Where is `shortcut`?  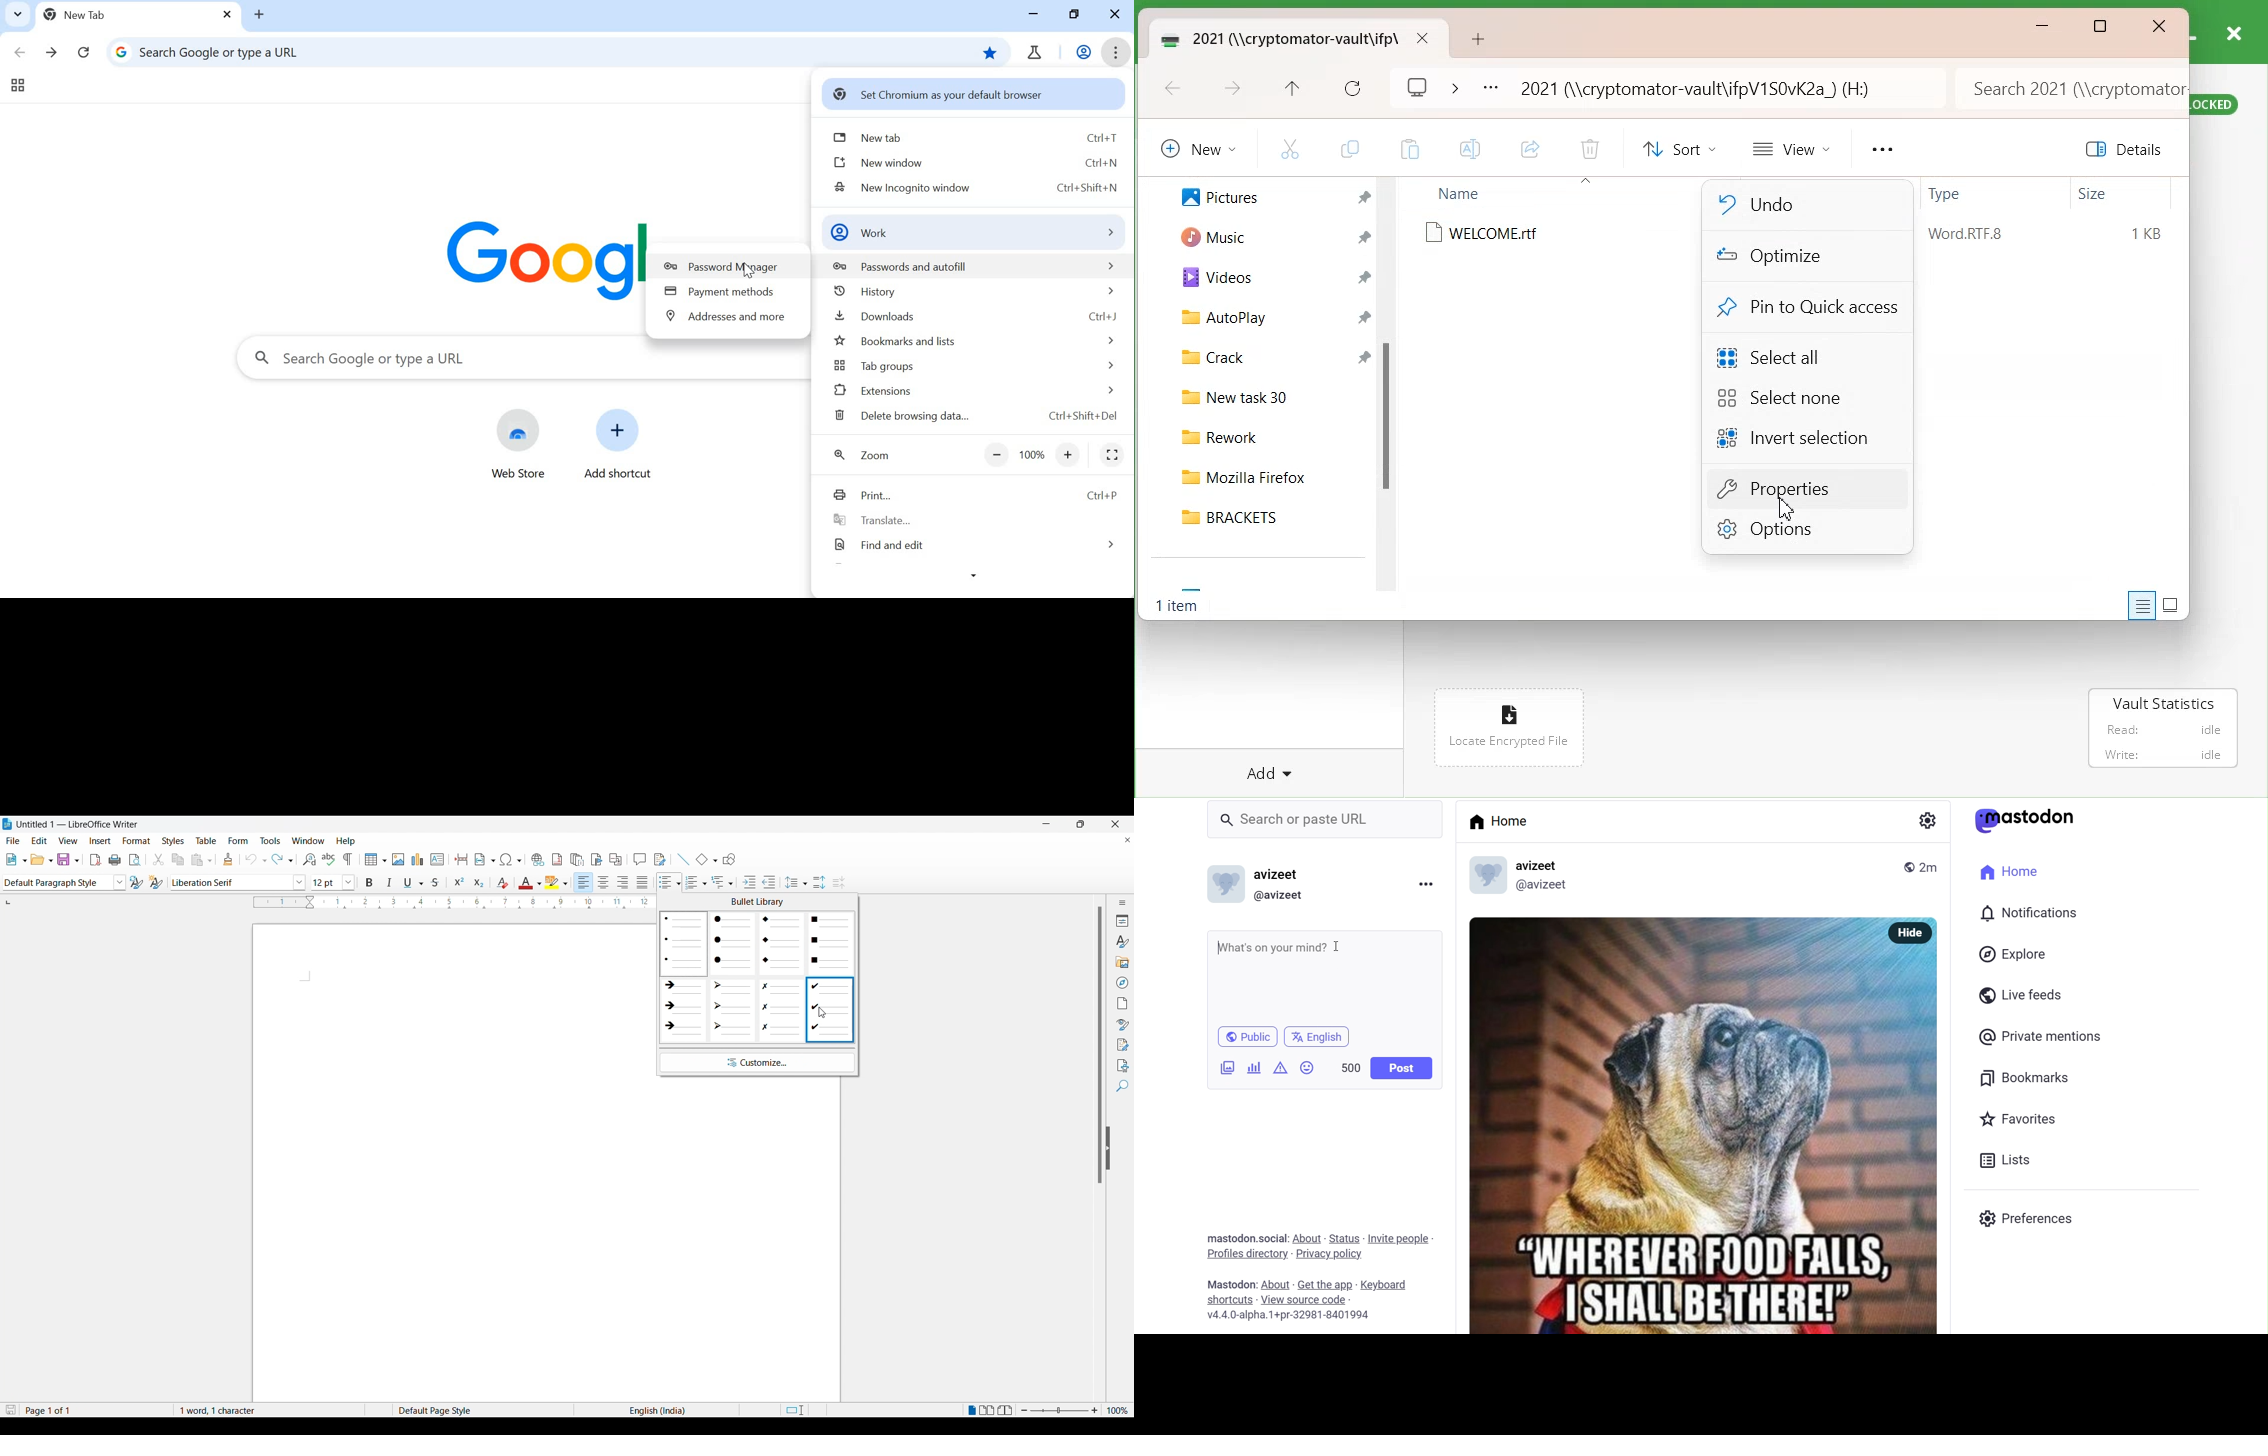 shortcut is located at coordinates (1228, 1300).